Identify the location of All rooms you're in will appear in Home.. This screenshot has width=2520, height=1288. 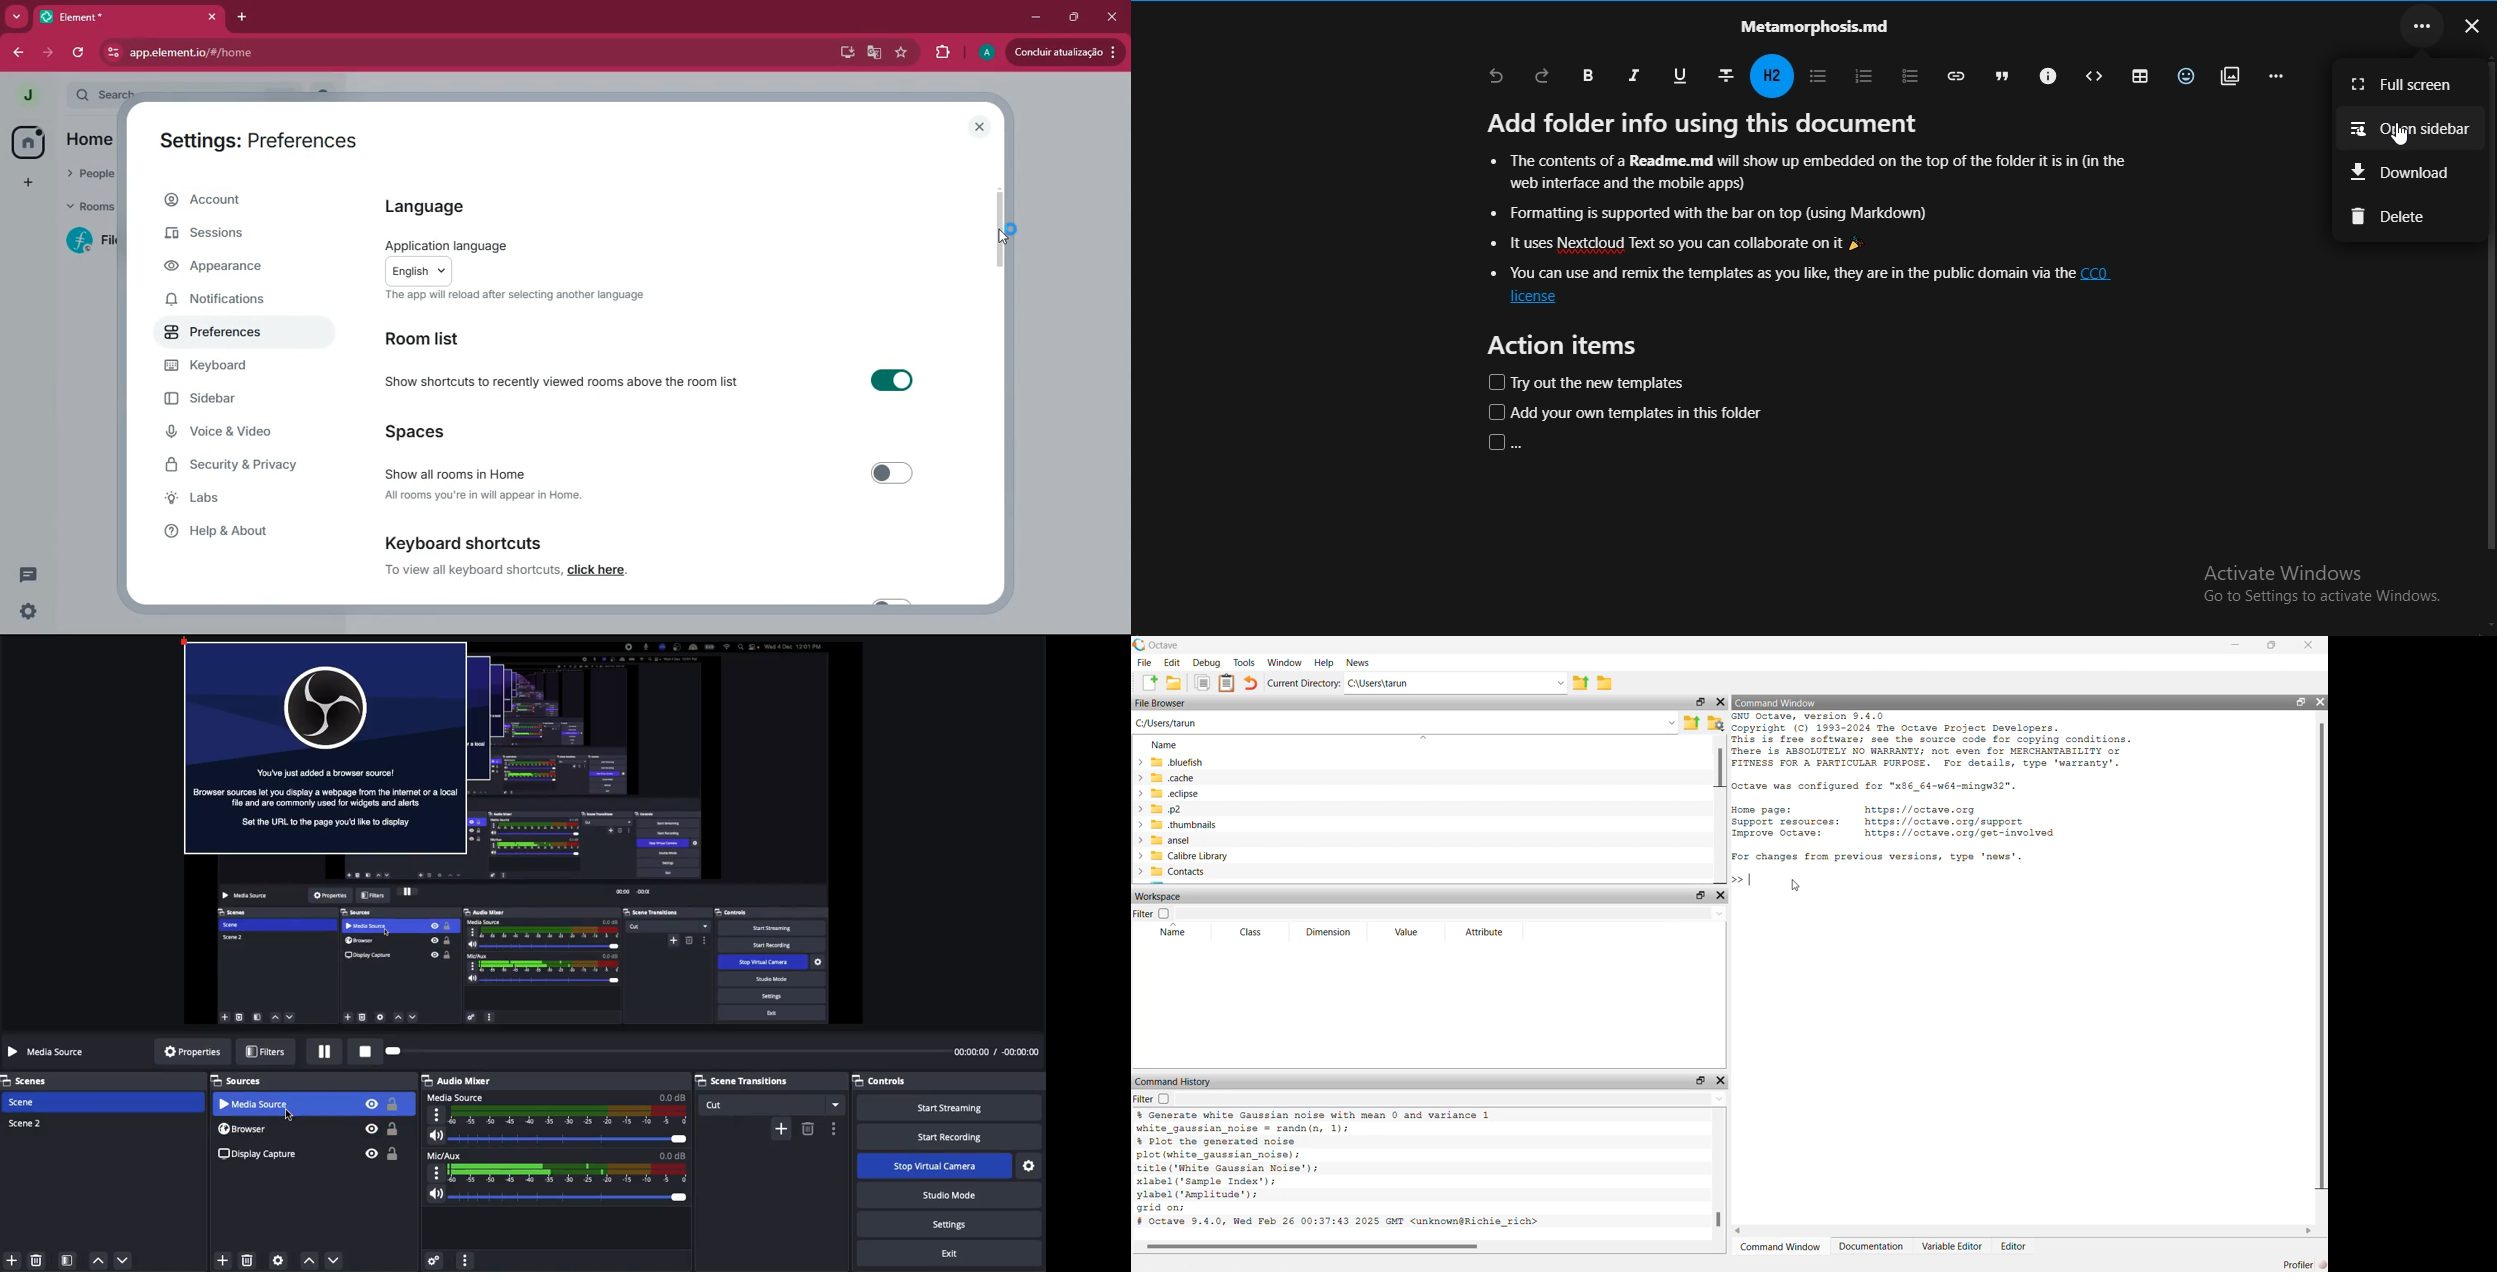
(490, 498).